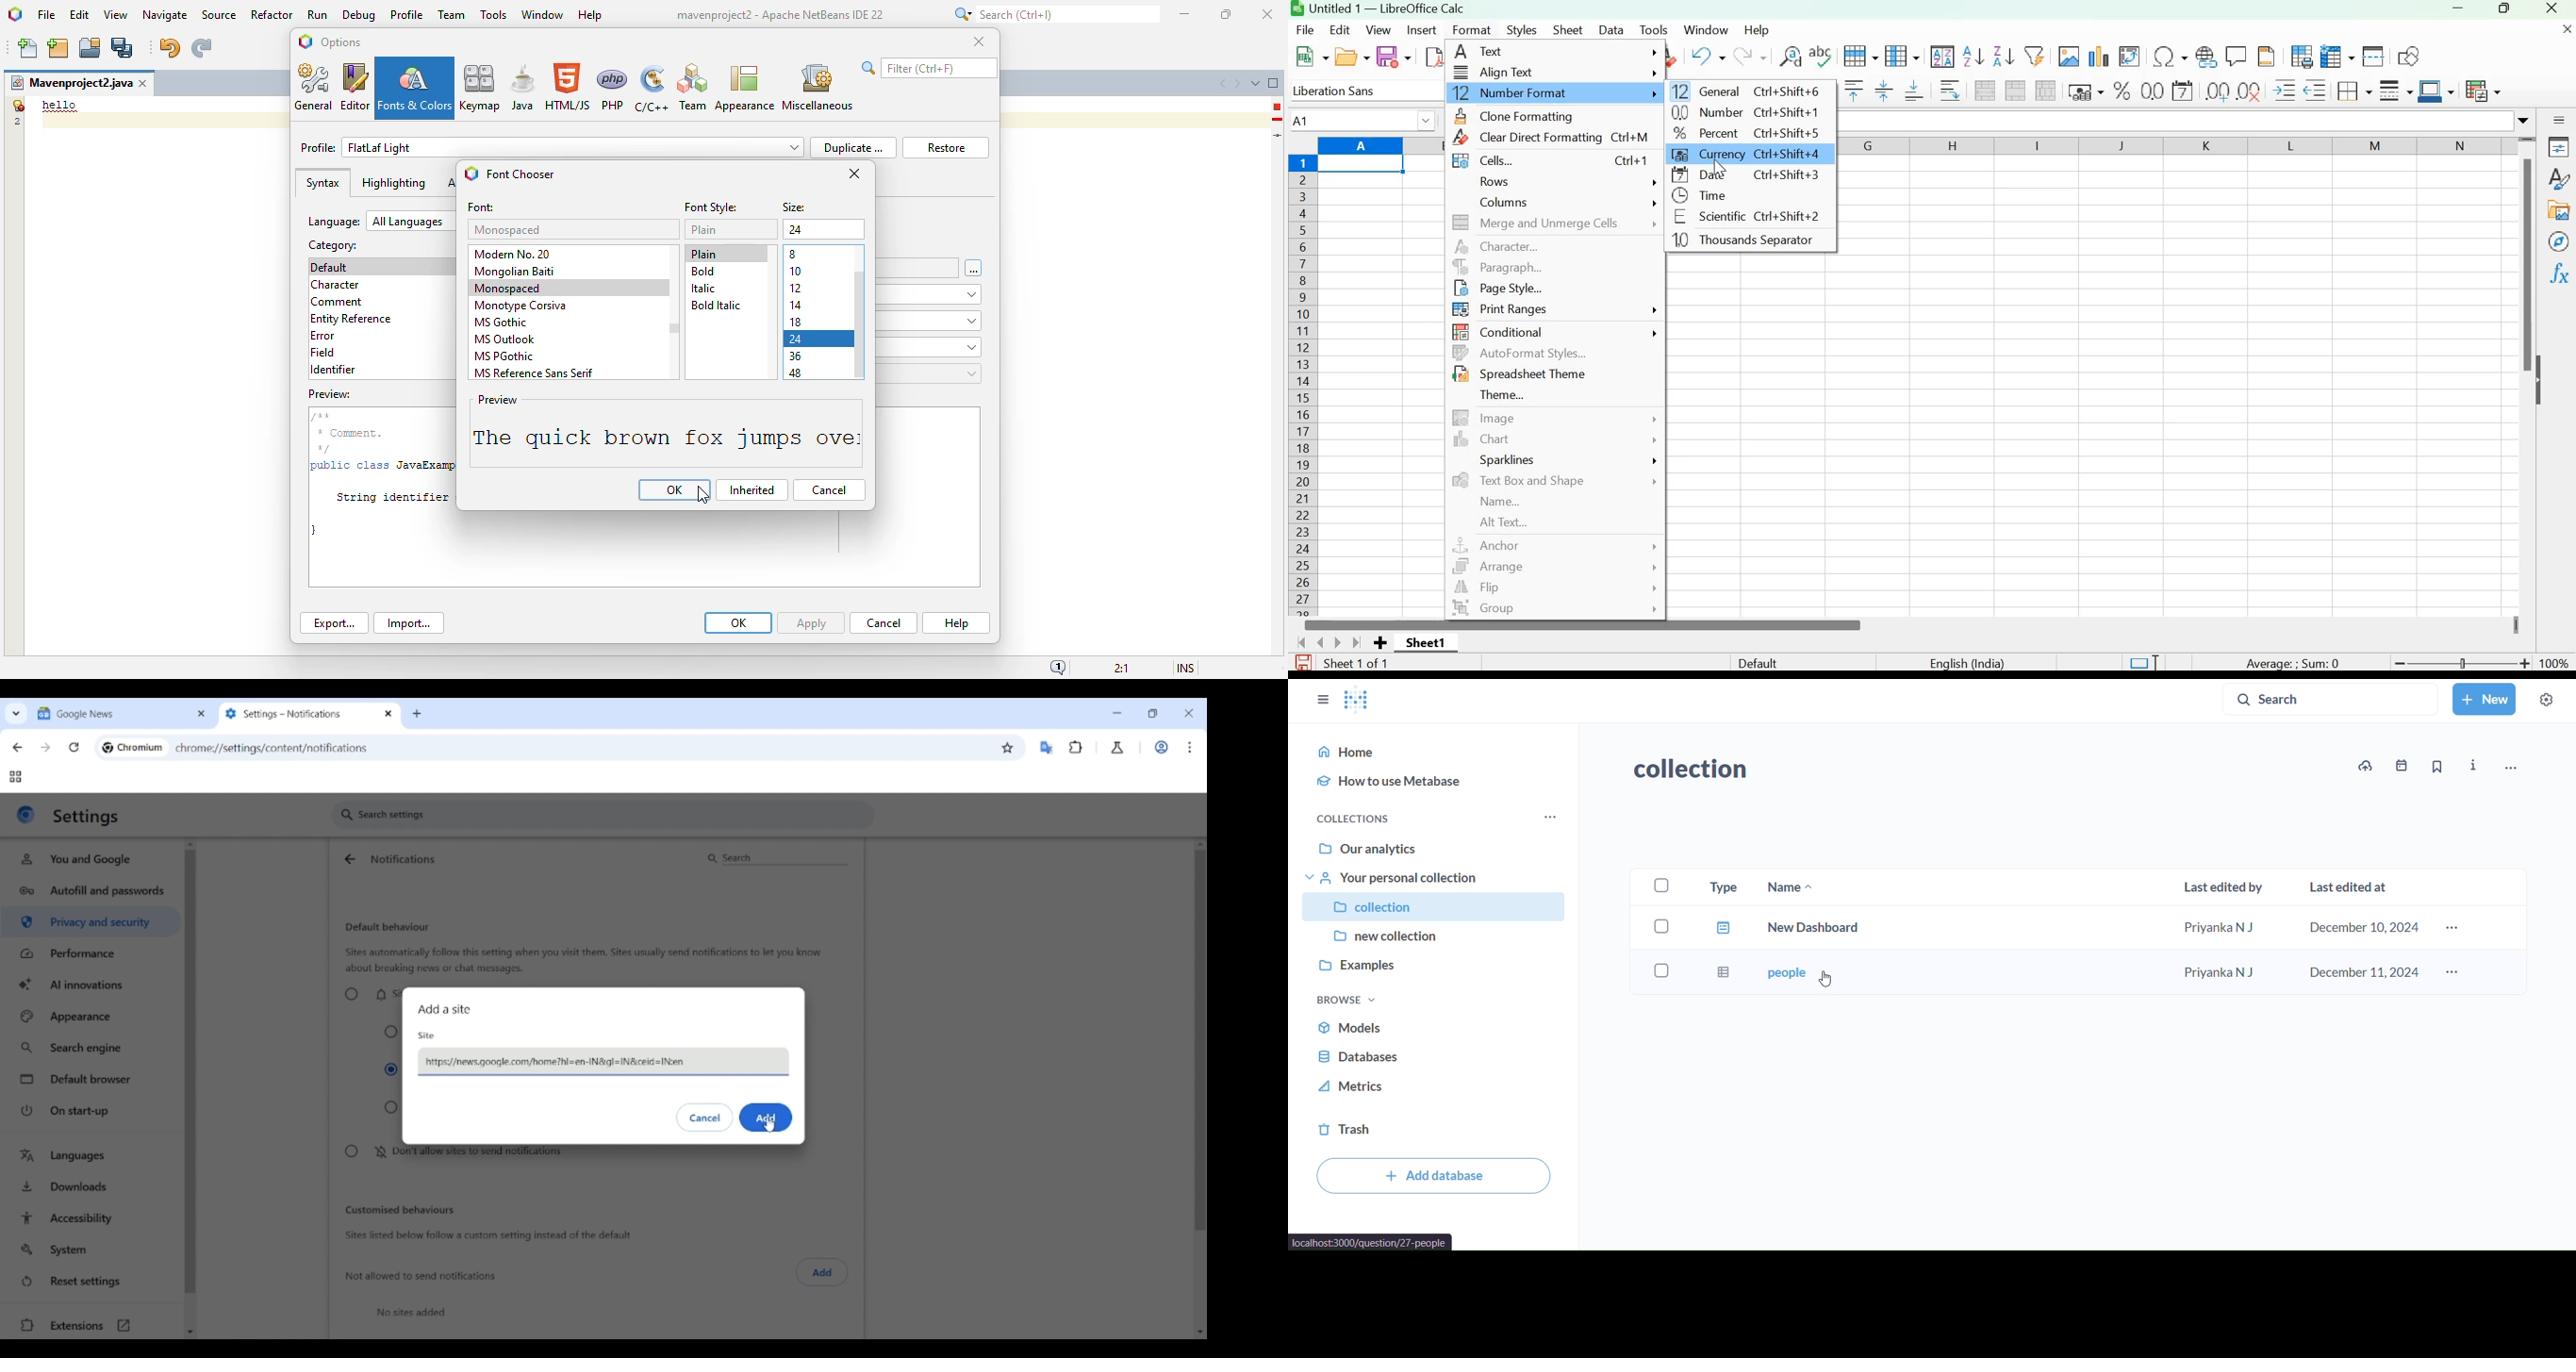 This screenshot has height=1372, width=2576. Describe the element at coordinates (190, 1332) in the screenshot. I see `Quick slide to bottom` at that location.